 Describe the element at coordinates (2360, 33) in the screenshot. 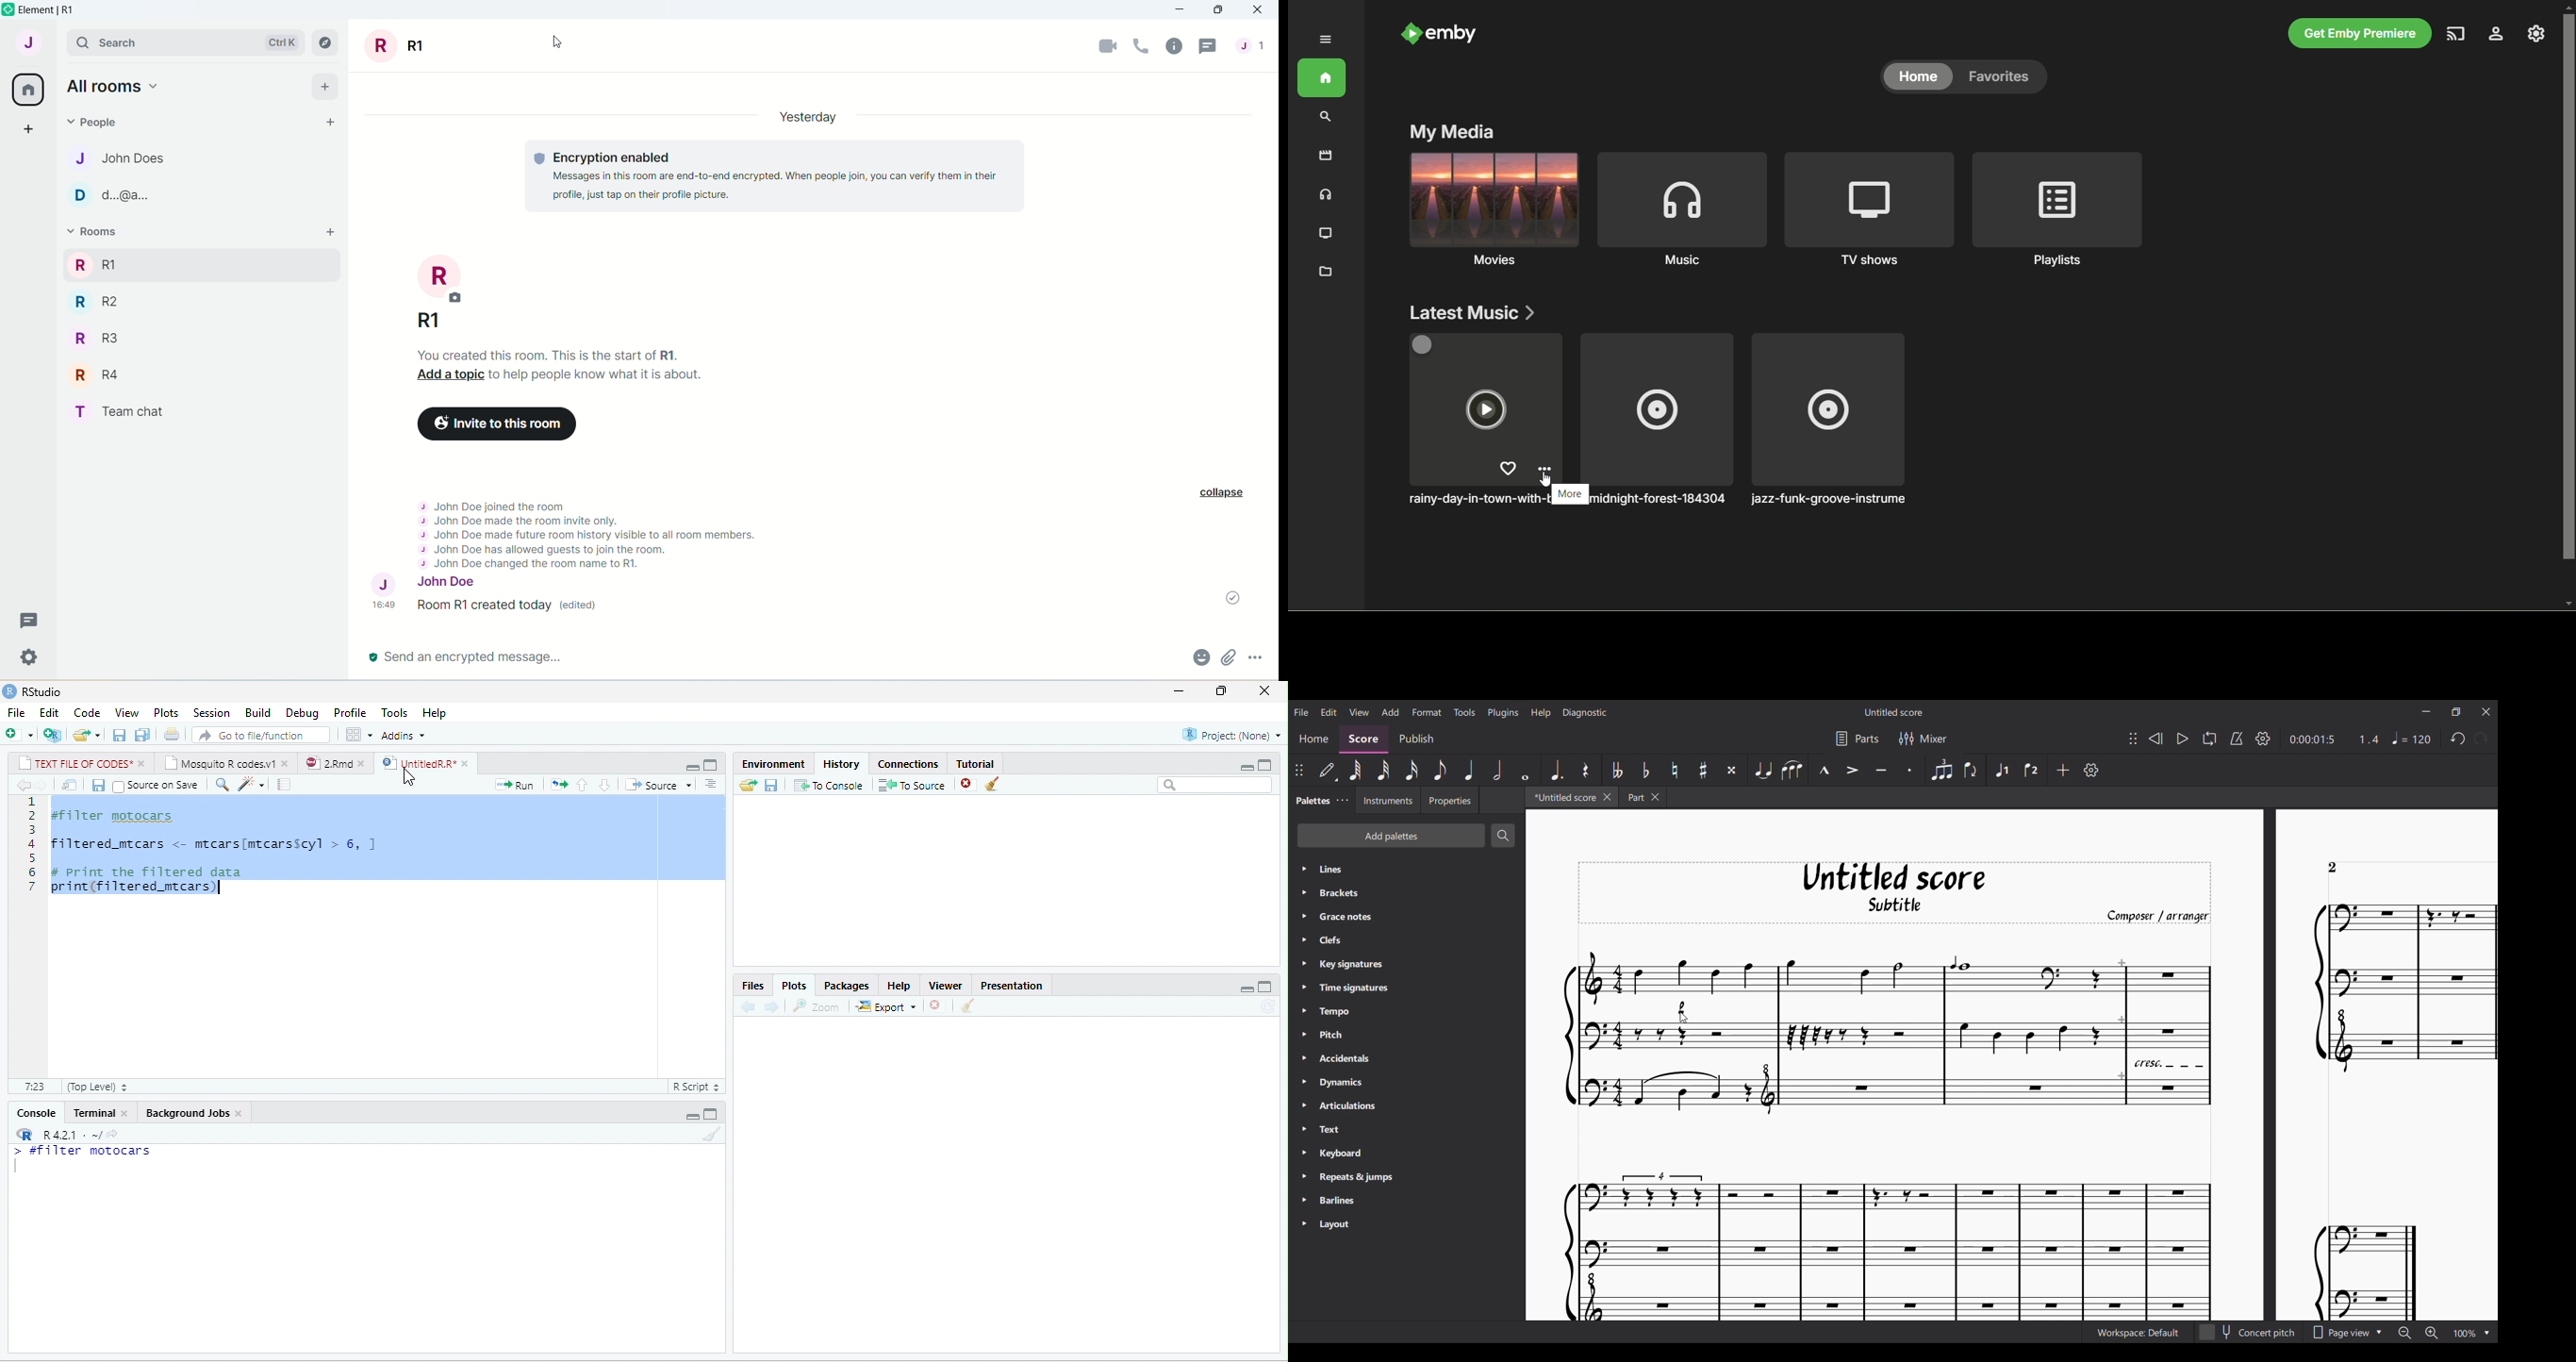

I see `get emby premiere` at that location.